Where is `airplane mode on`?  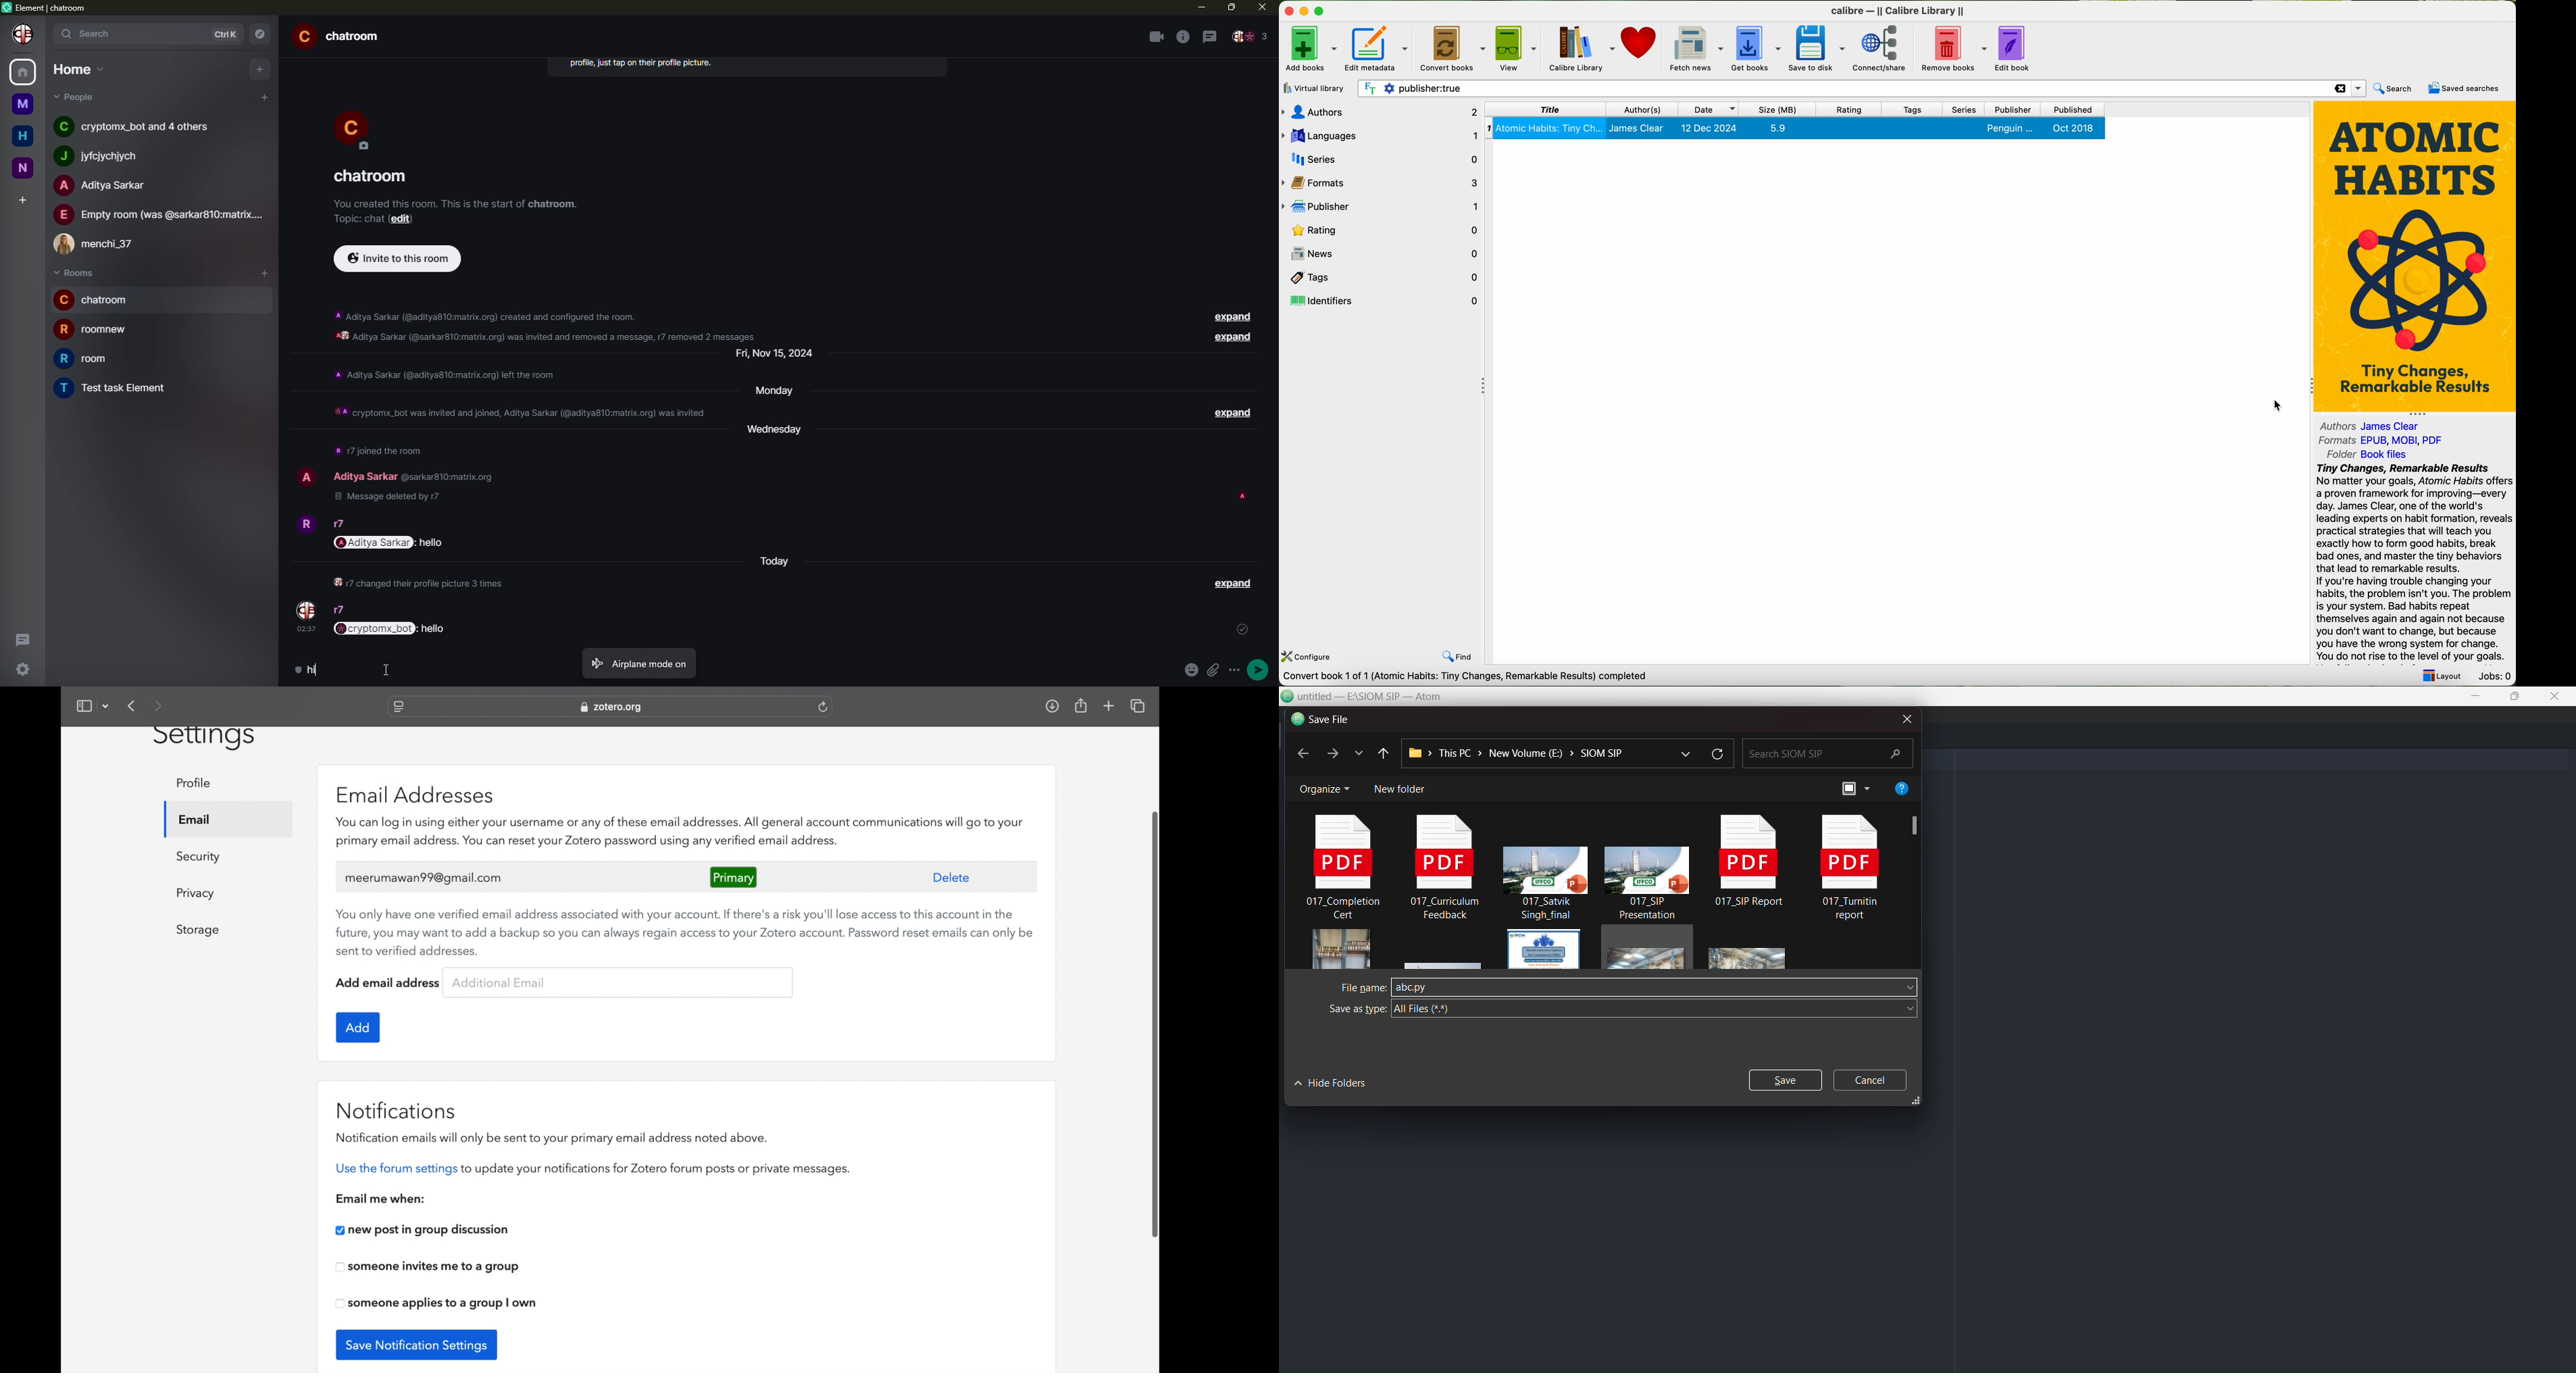
airplane mode on is located at coordinates (638, 663).